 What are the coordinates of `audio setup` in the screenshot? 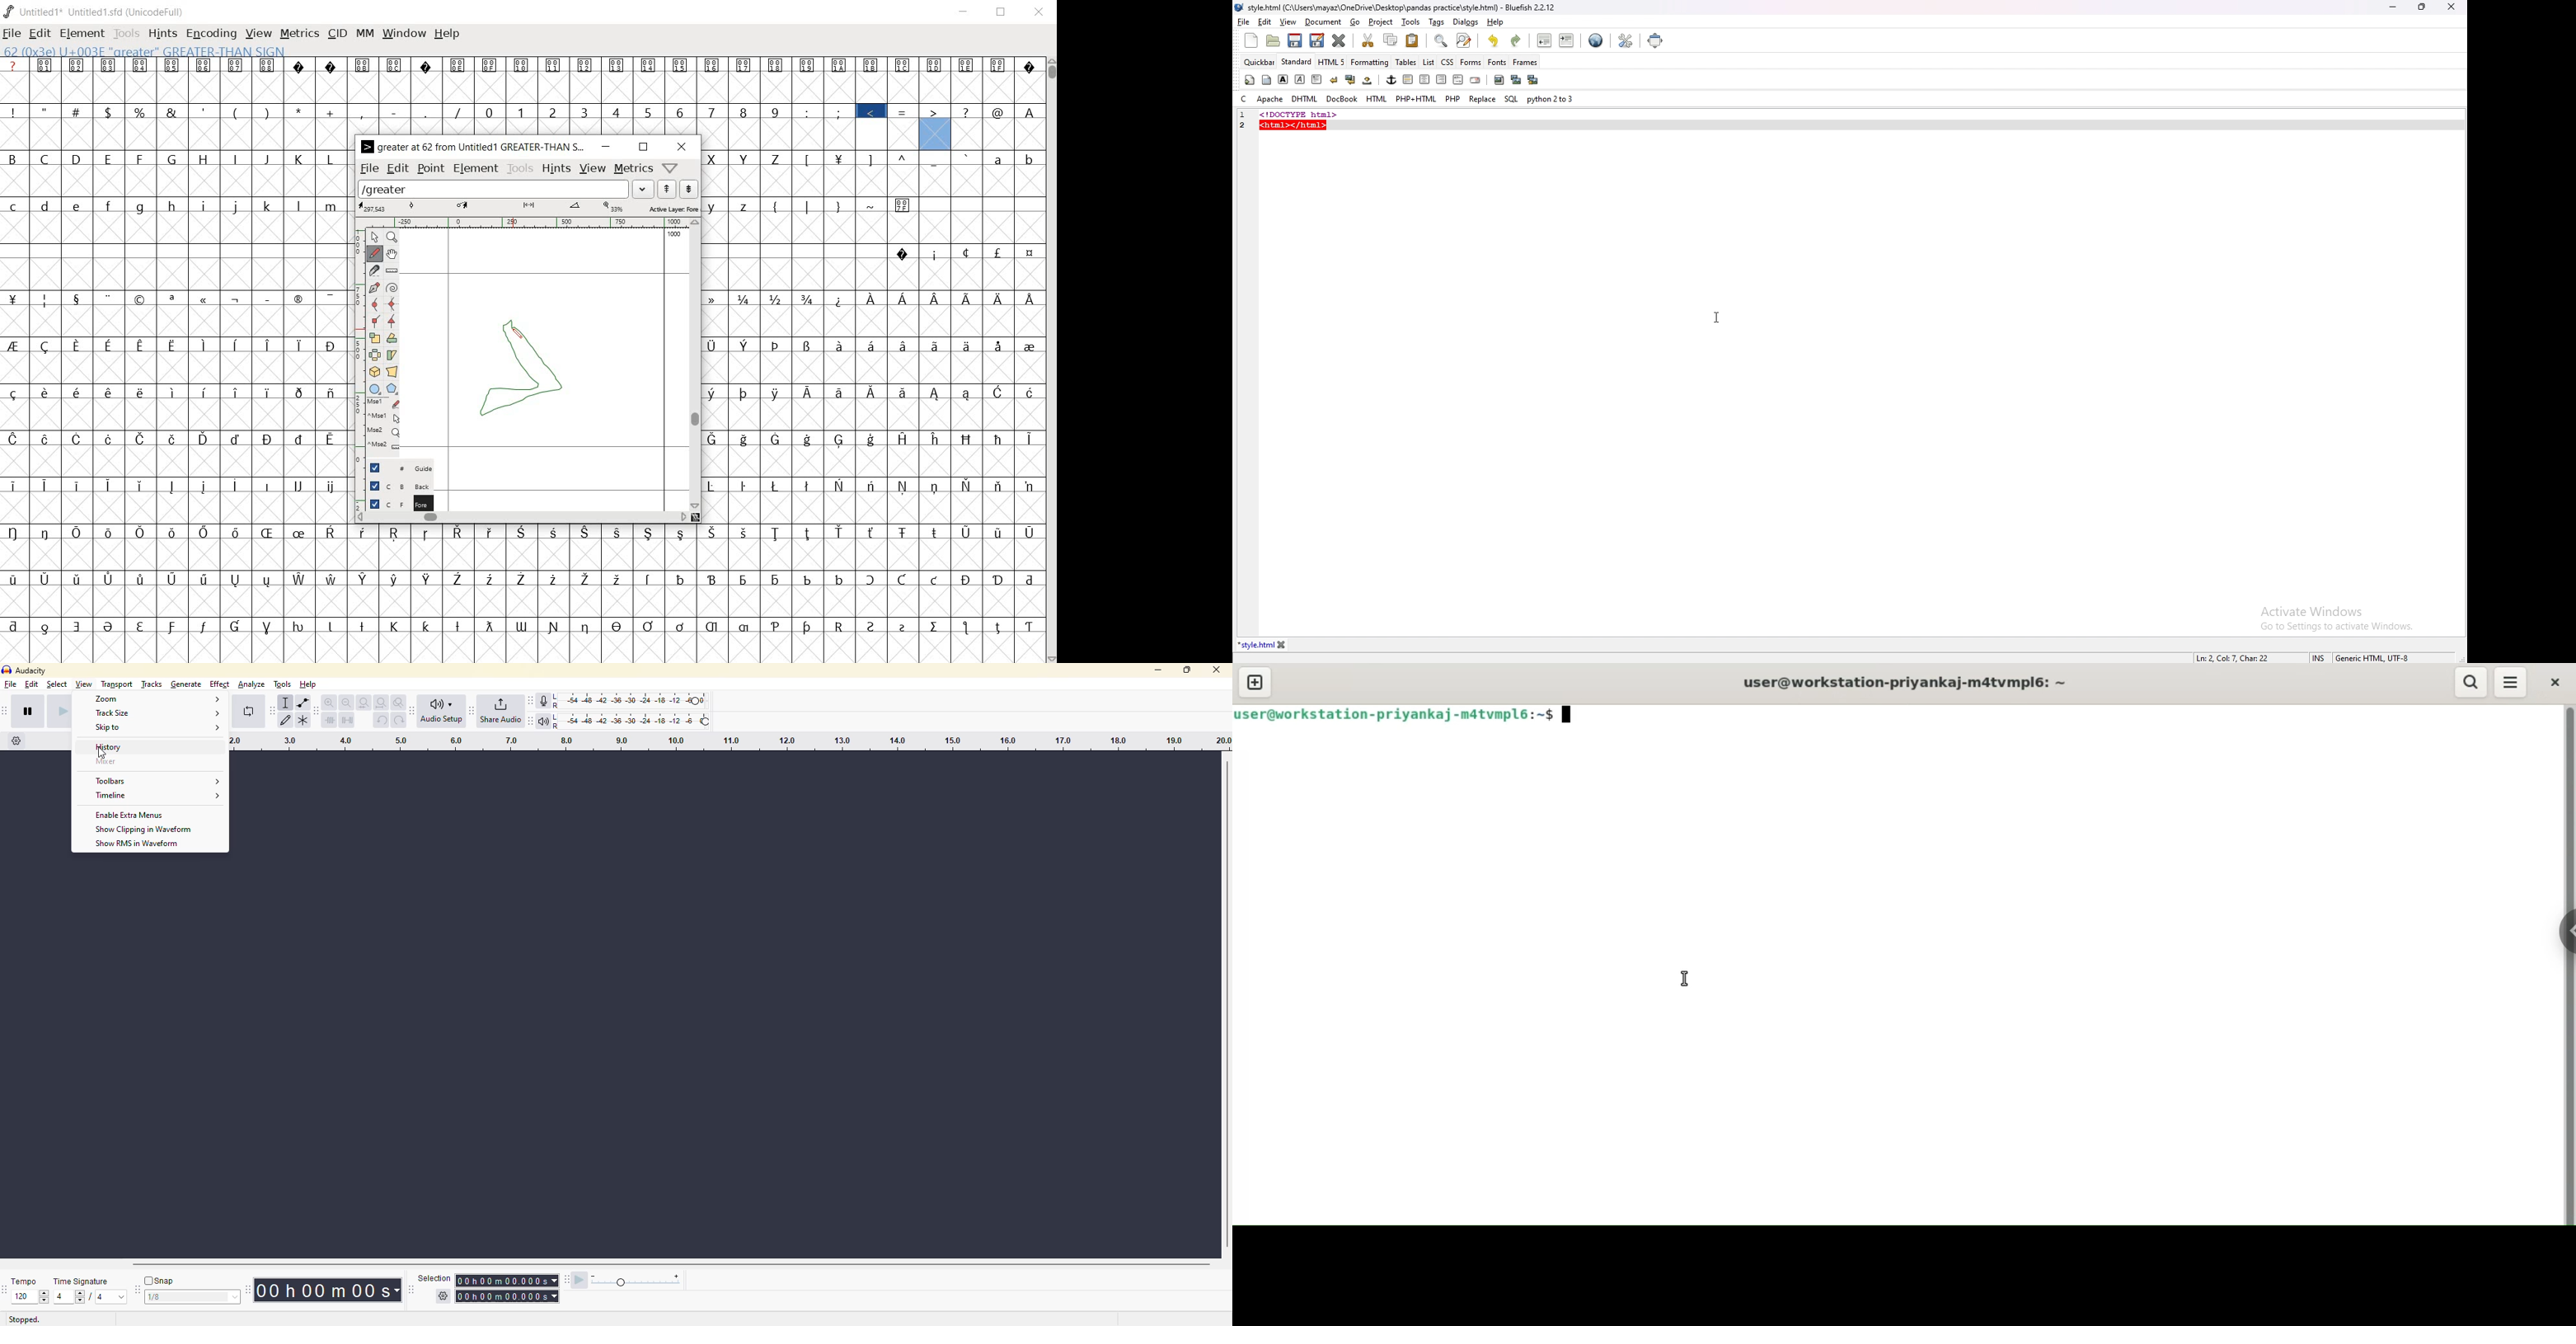 It's located at (446, 711).